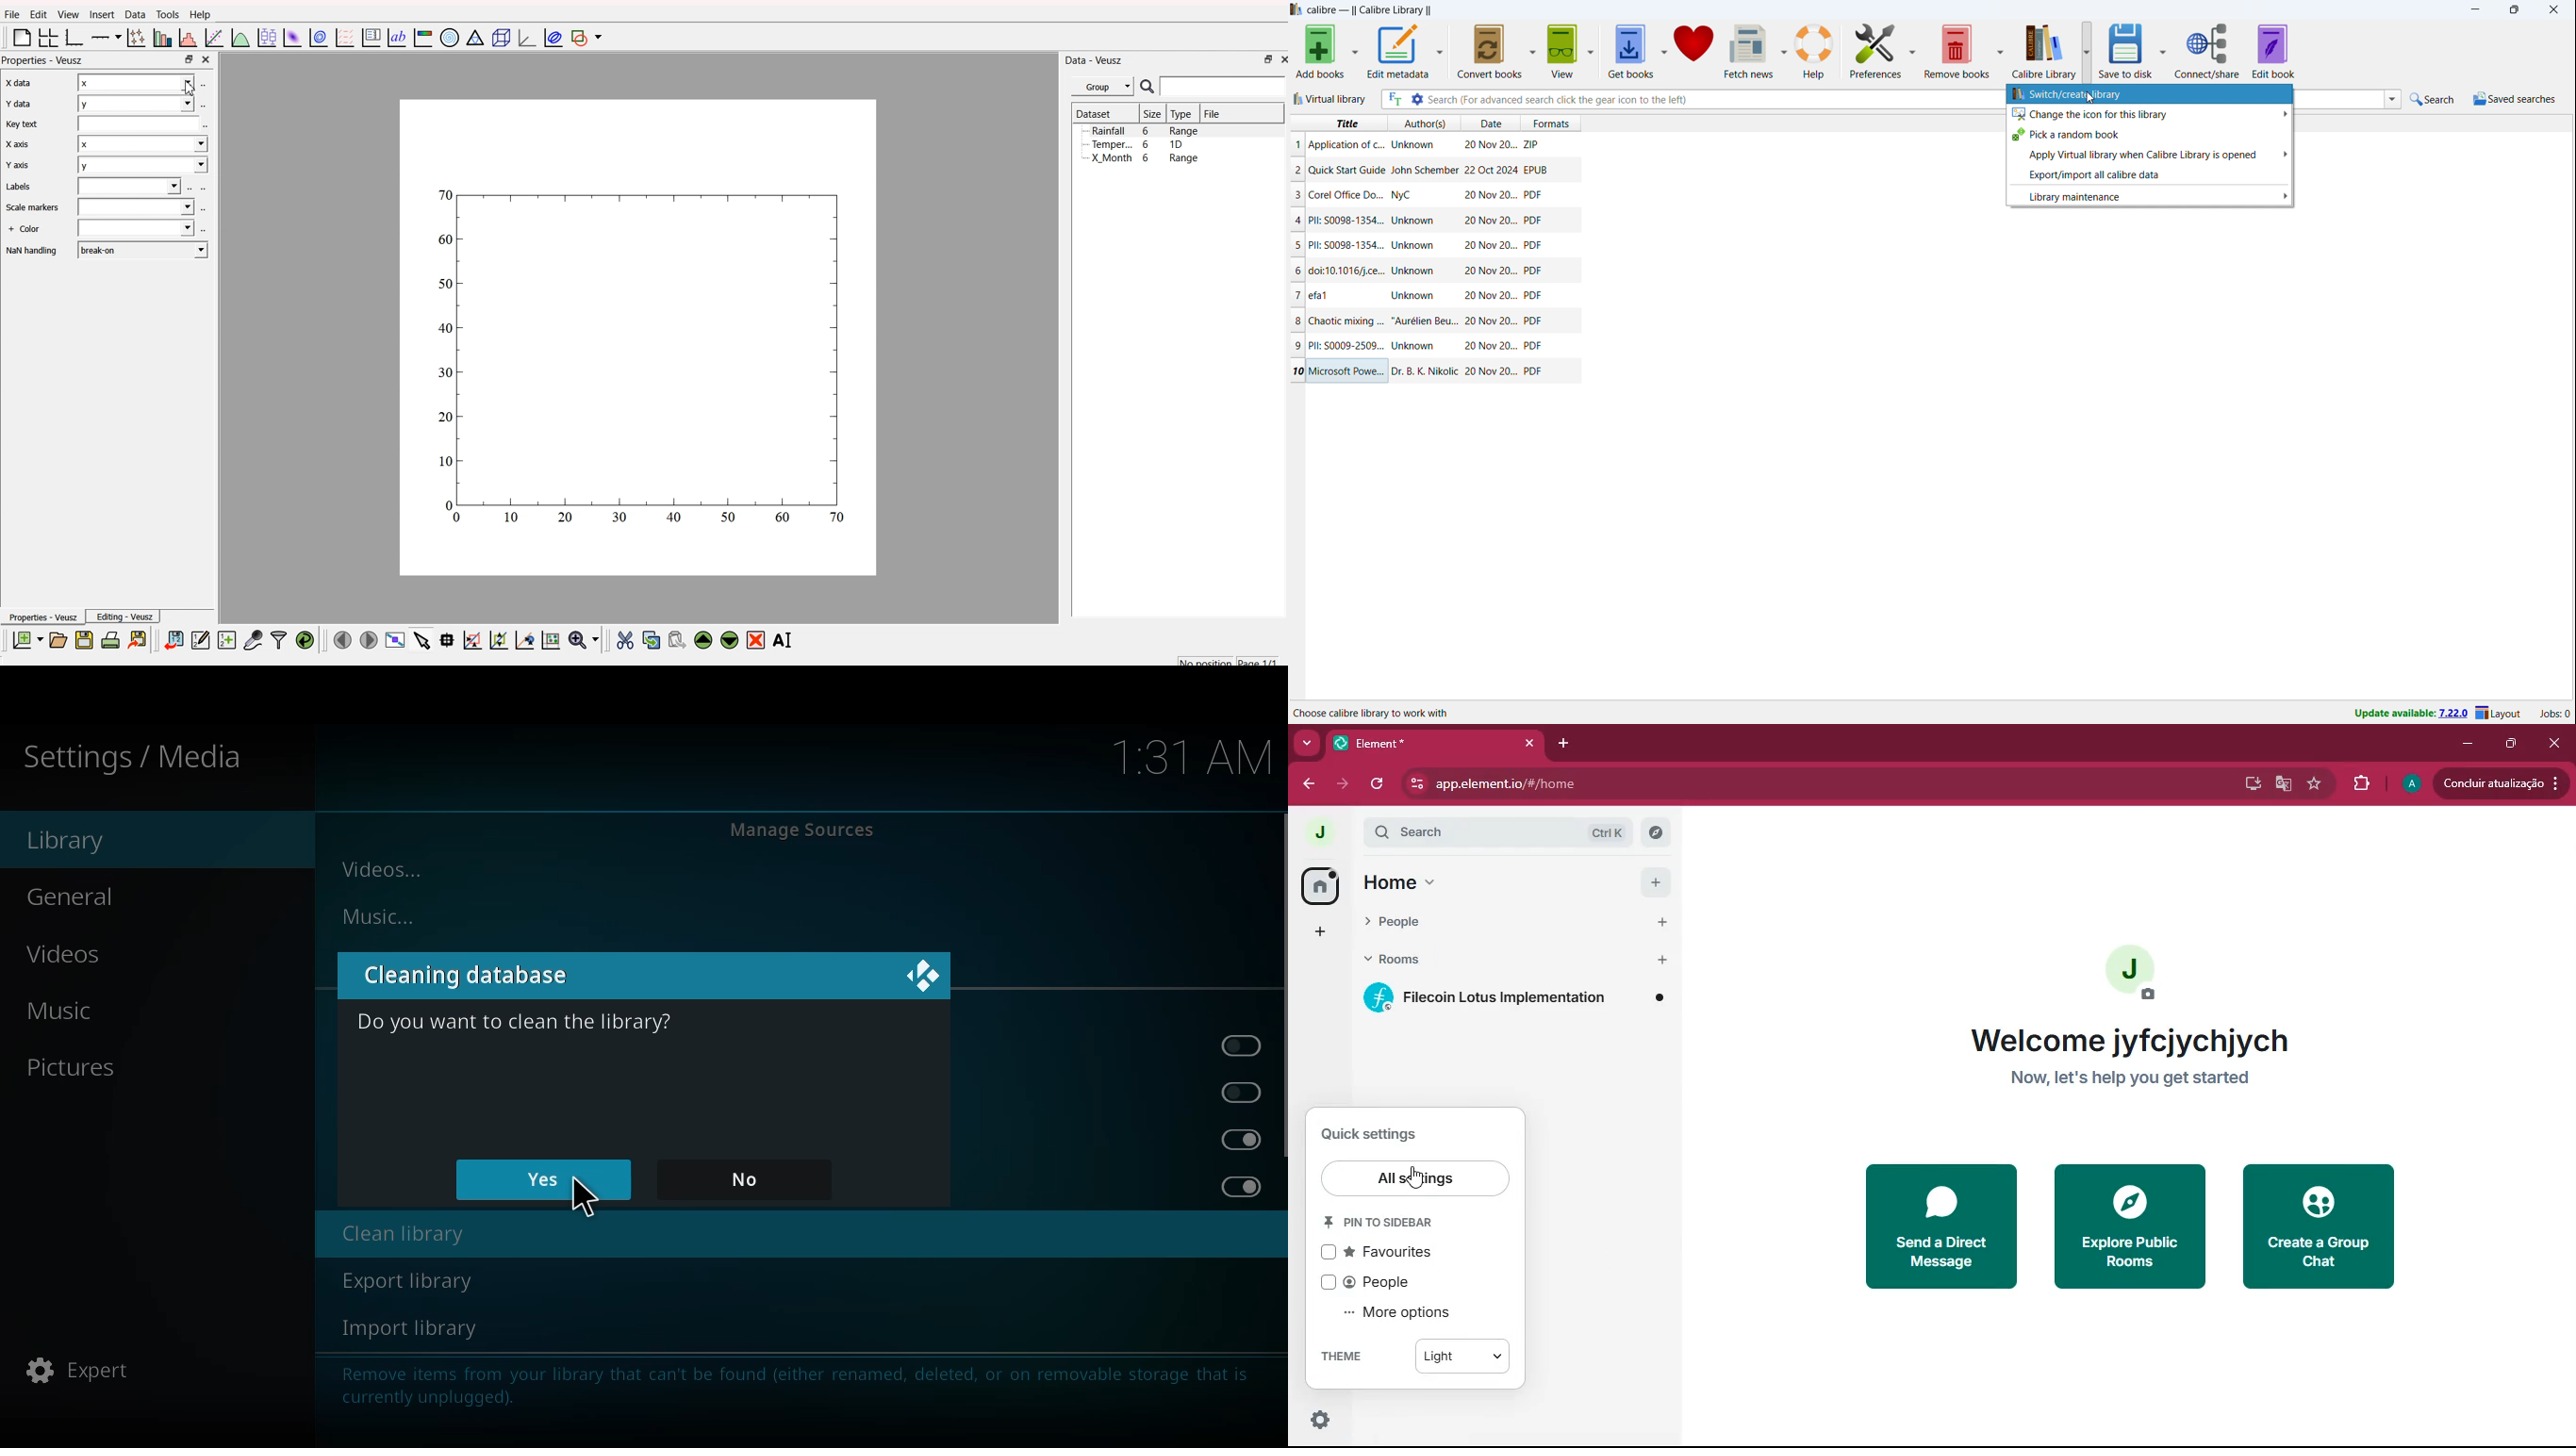  What do you see at coordinates (1350, 194) in the screenshot?
I see `Title` at bounding box center [1350, 194].